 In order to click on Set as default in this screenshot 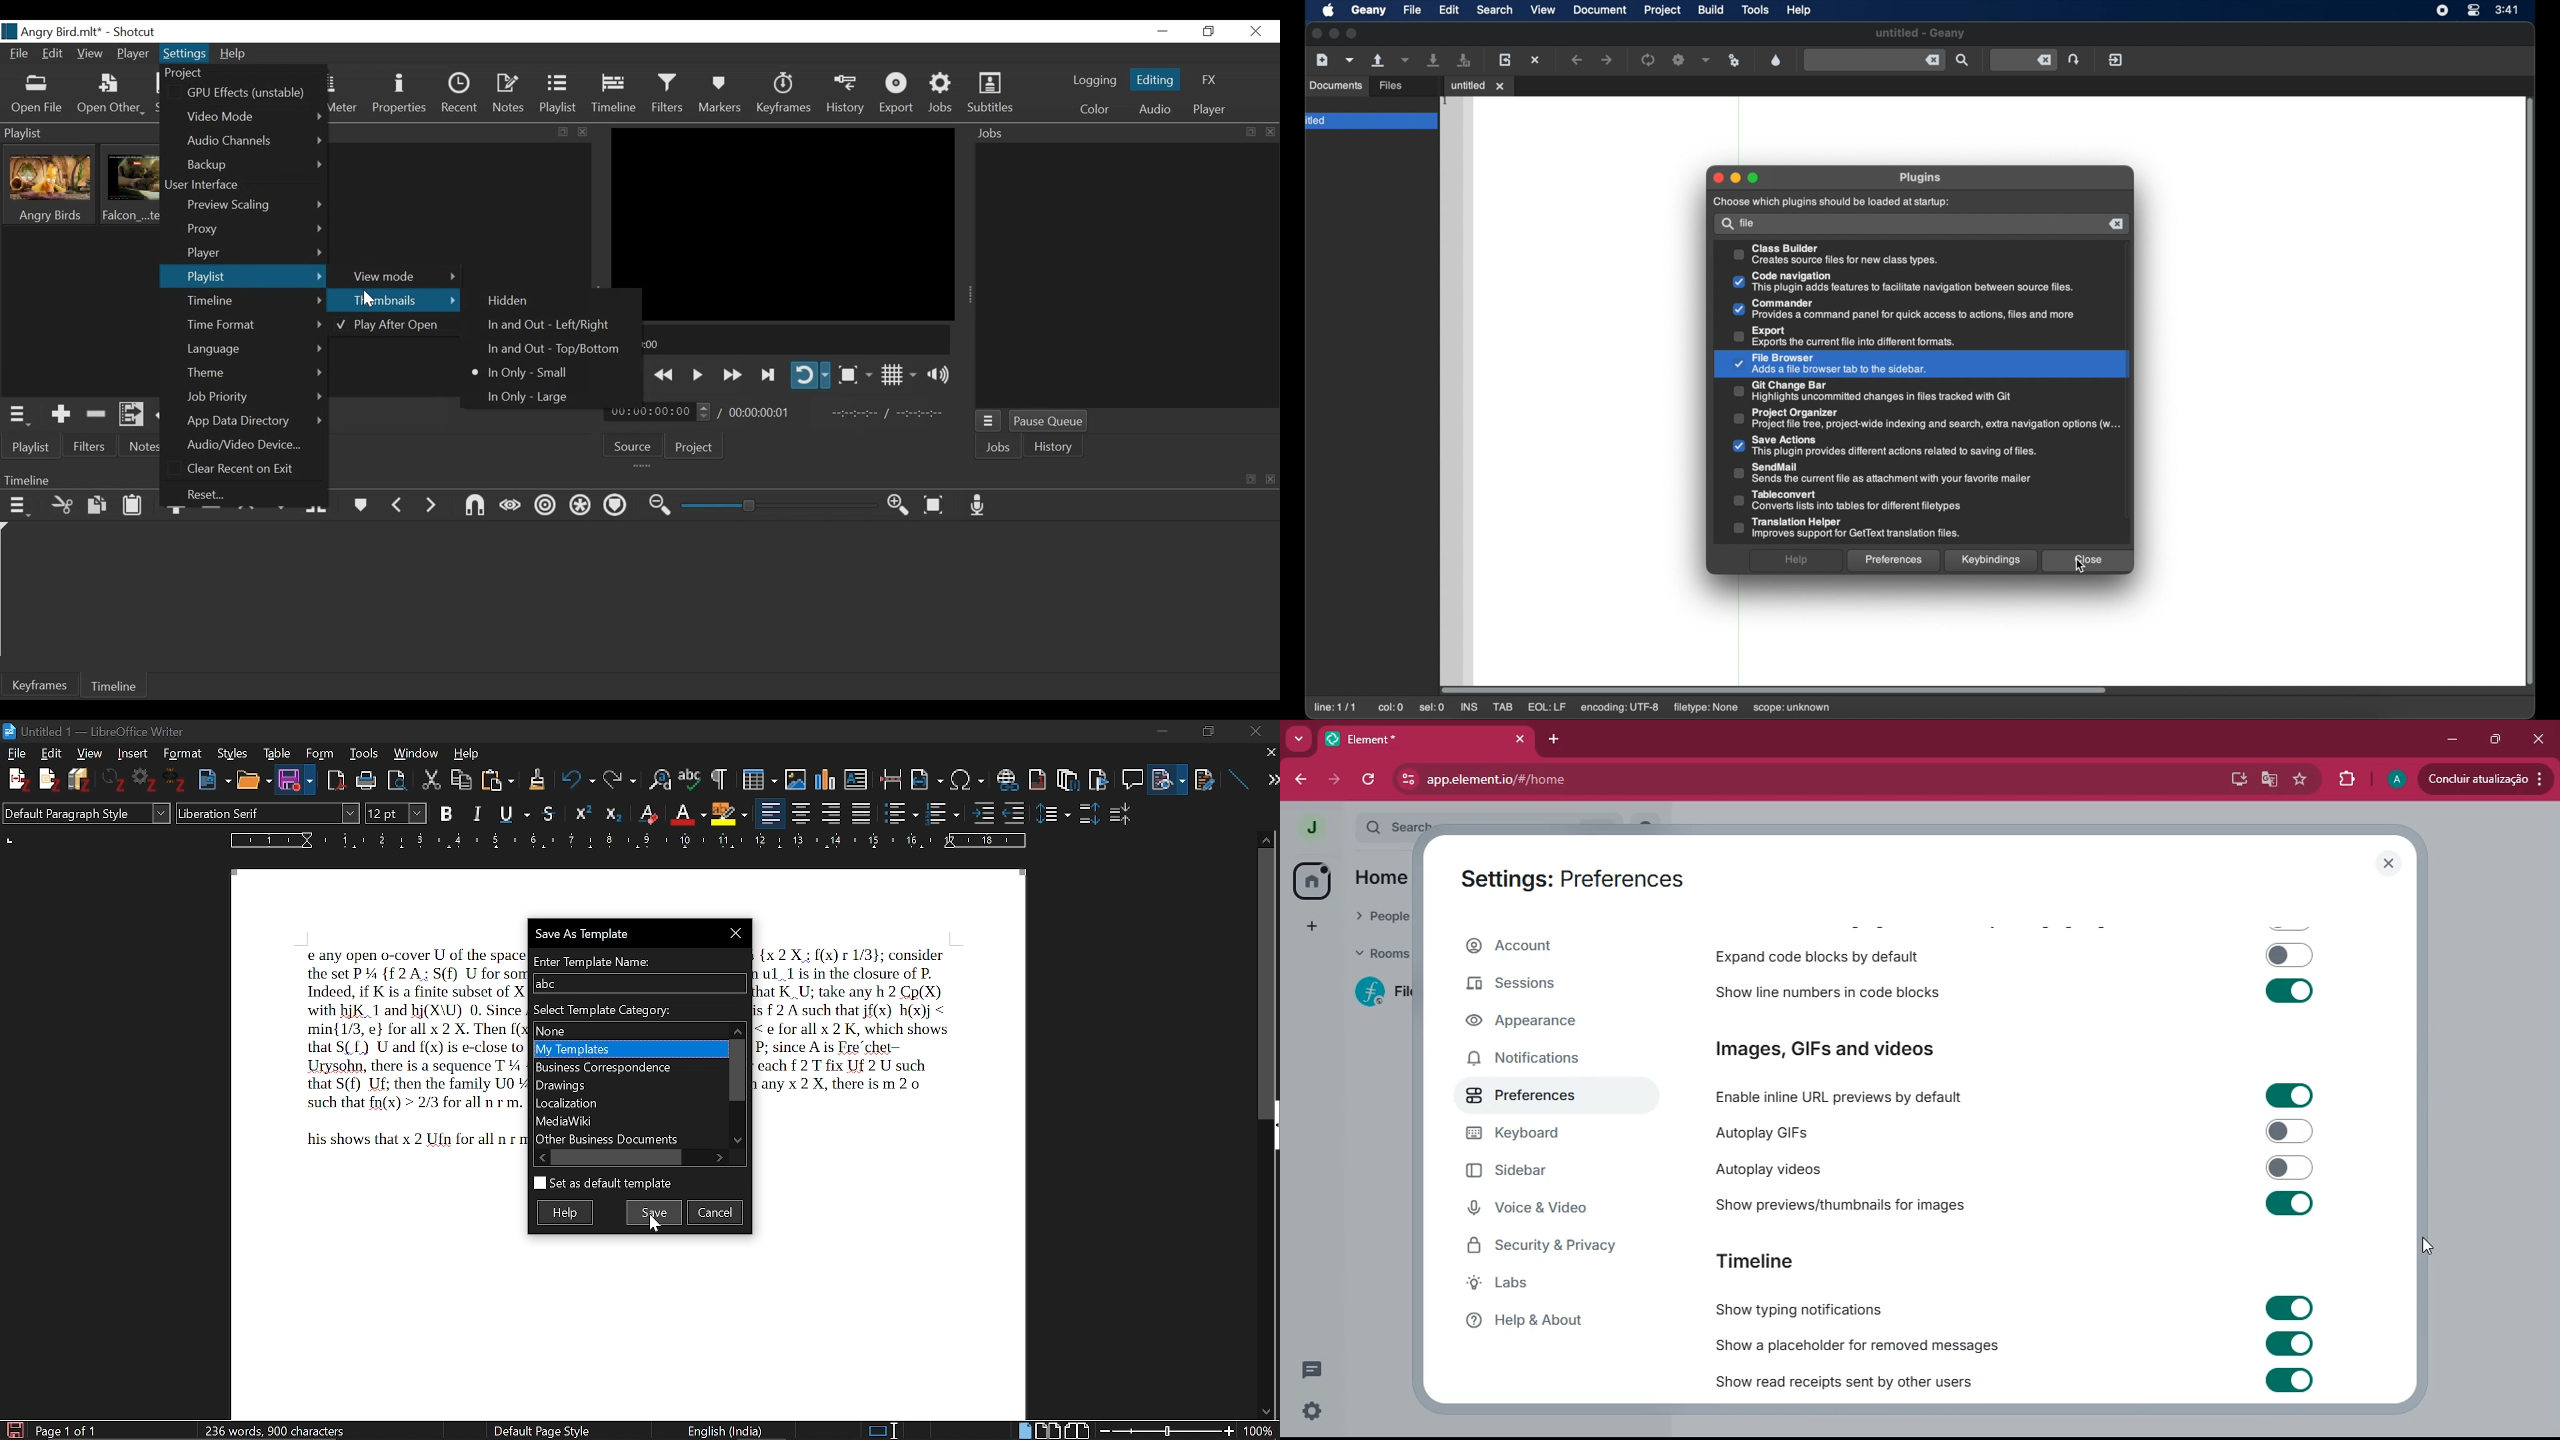, I will do `click(602, 1184)`.